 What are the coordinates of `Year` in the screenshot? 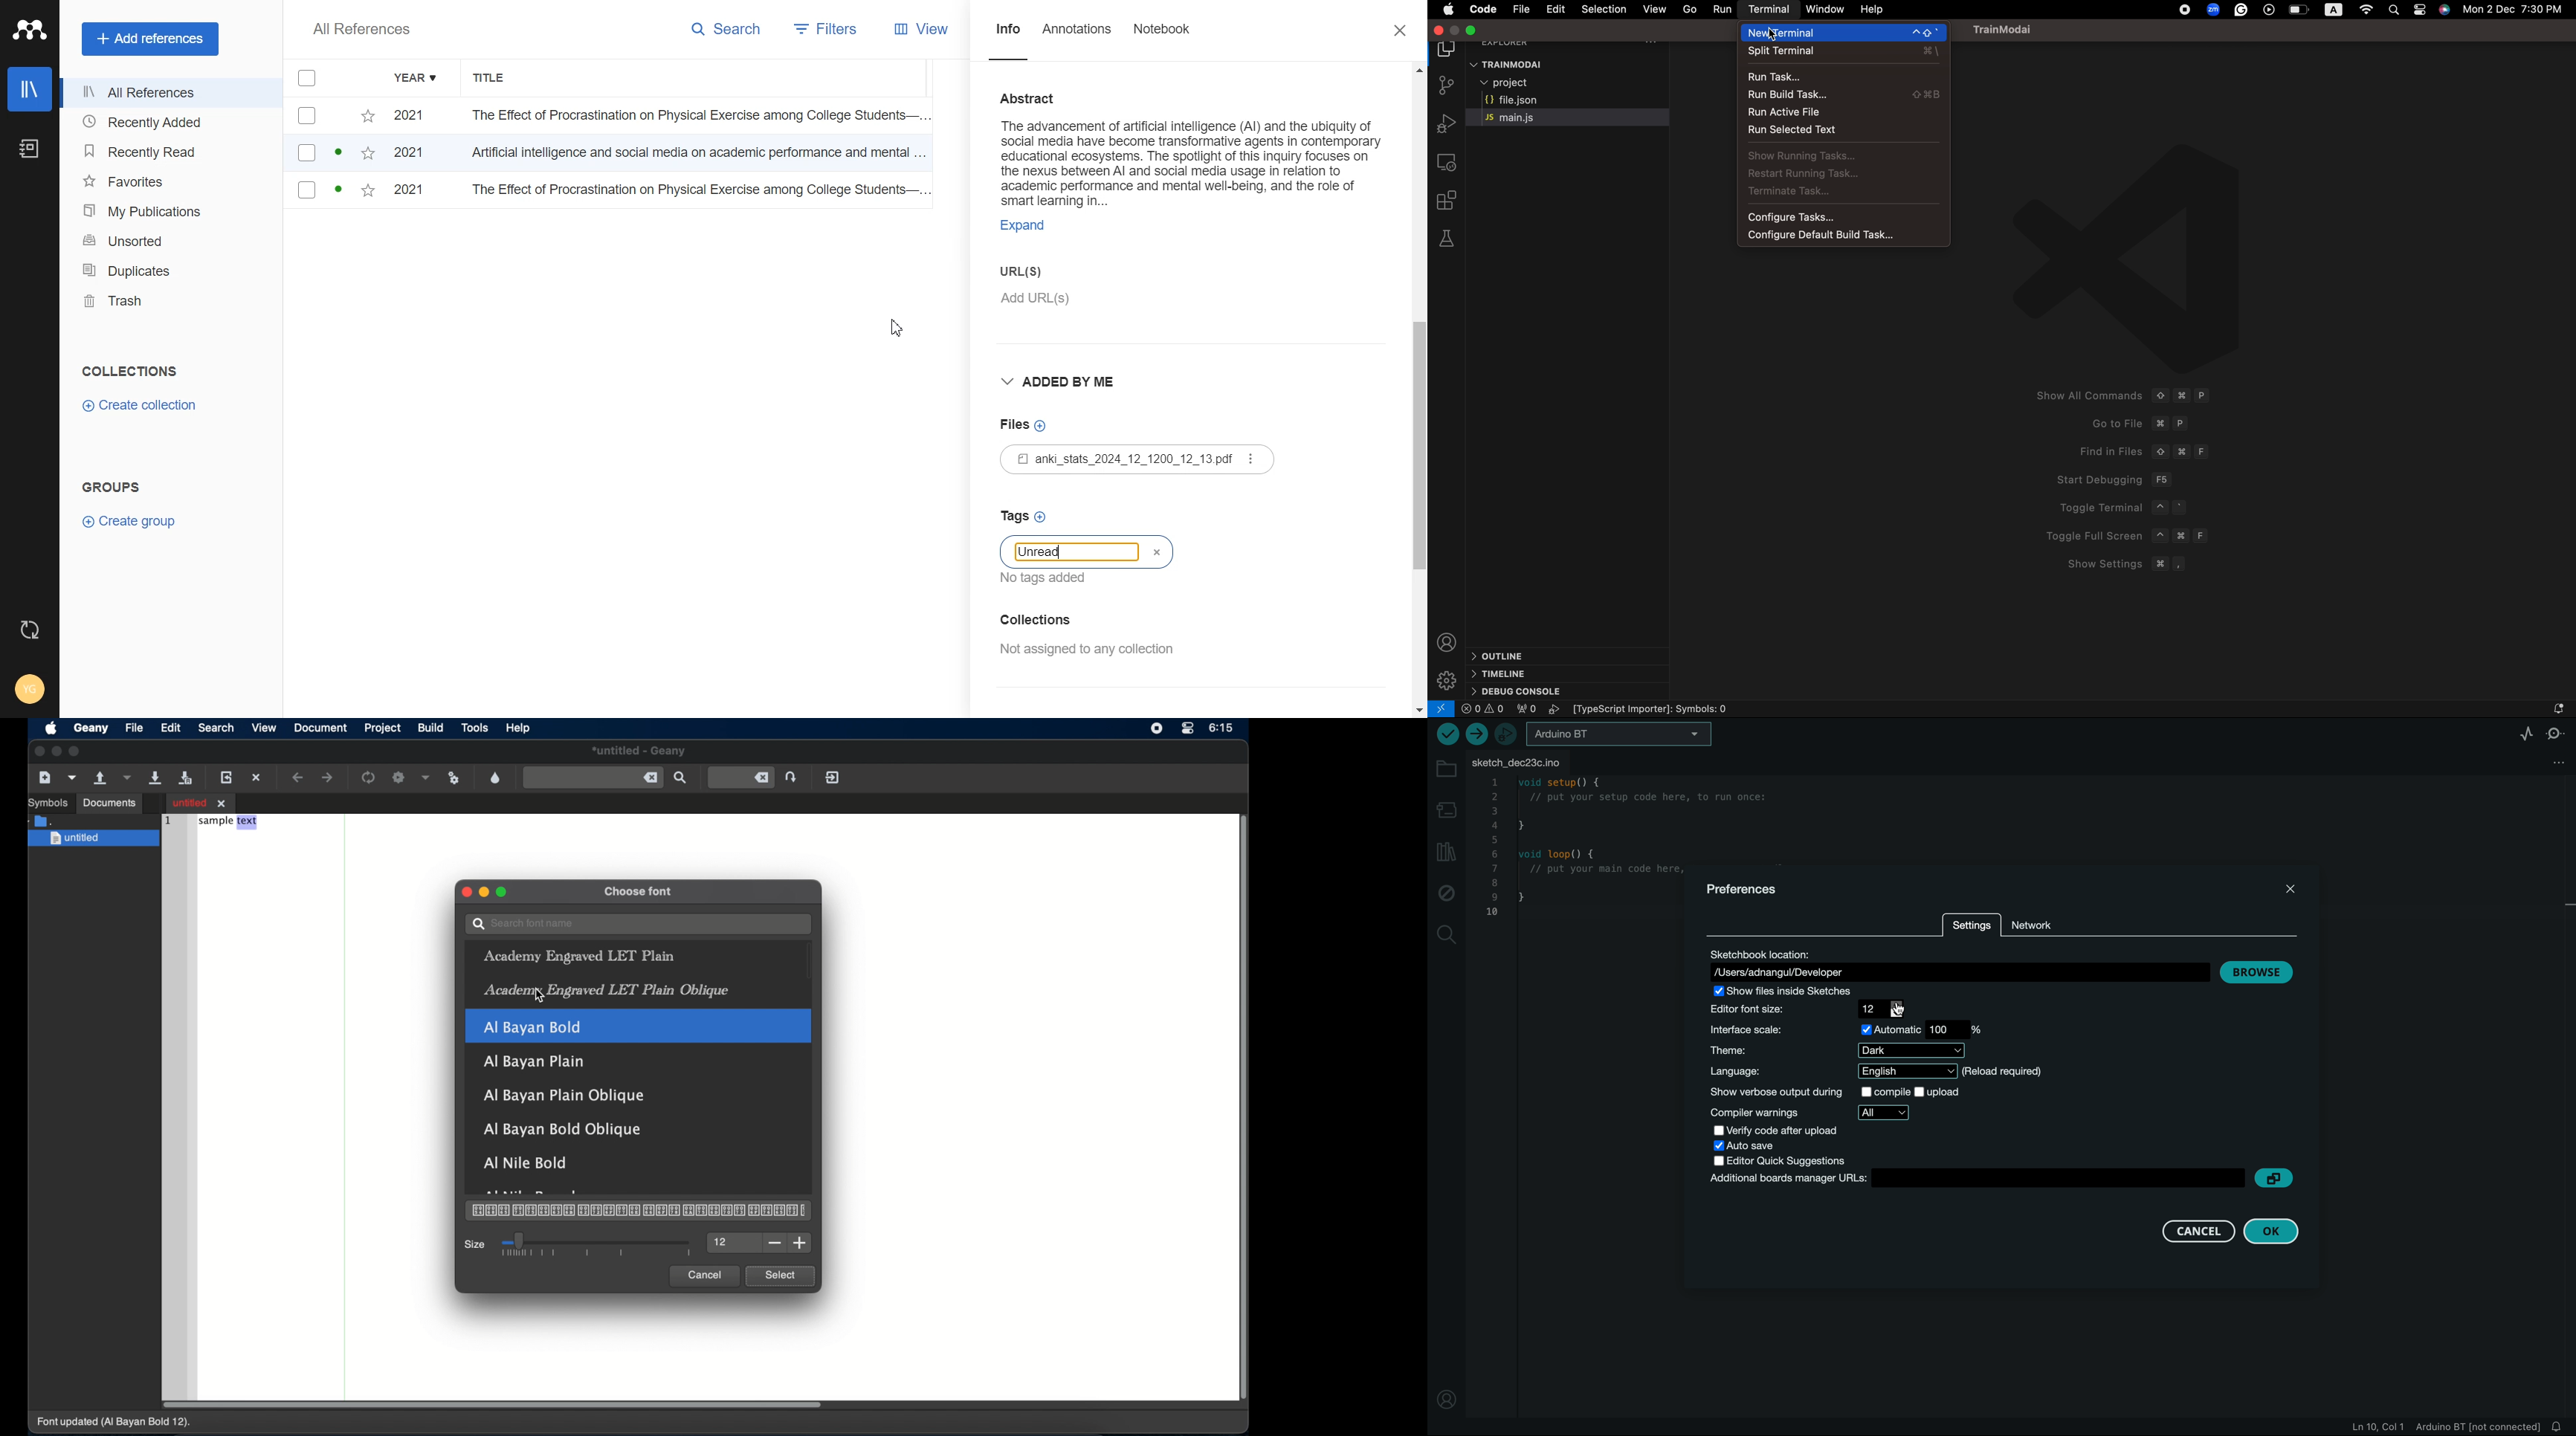 It's located at (417, 79).